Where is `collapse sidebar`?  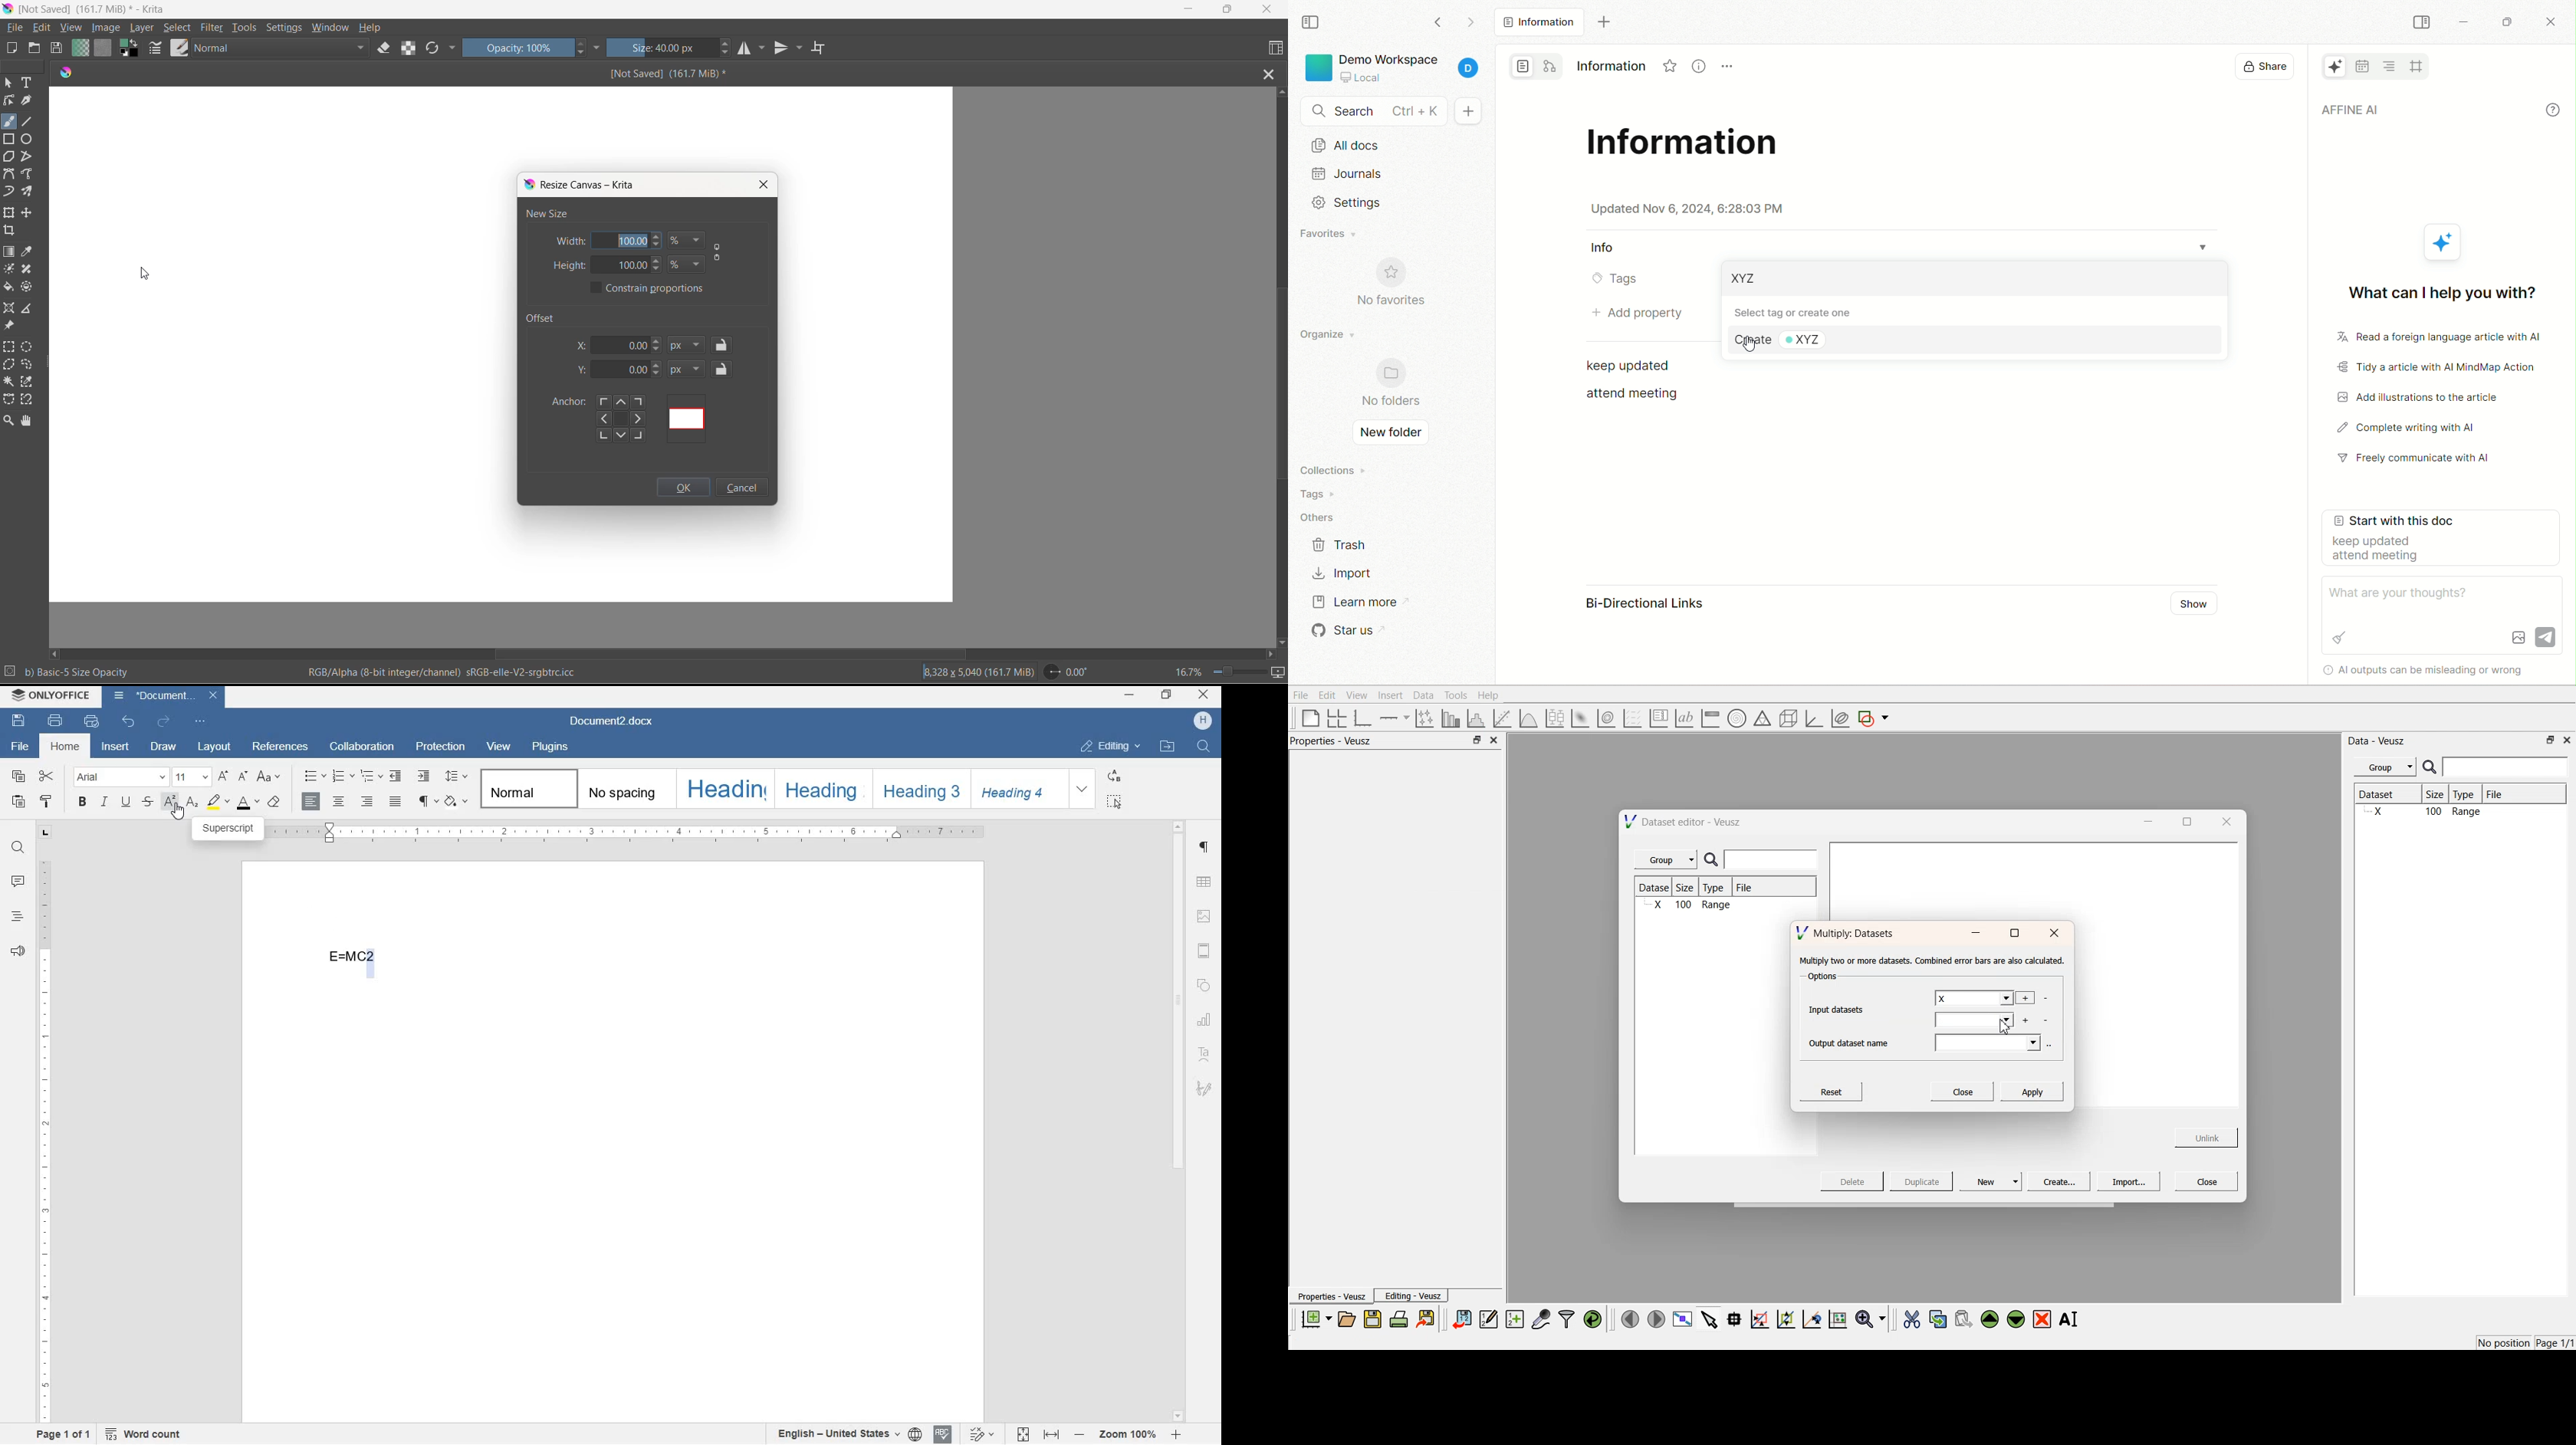 collapse sidebar is located at coordinates (1311, 23).